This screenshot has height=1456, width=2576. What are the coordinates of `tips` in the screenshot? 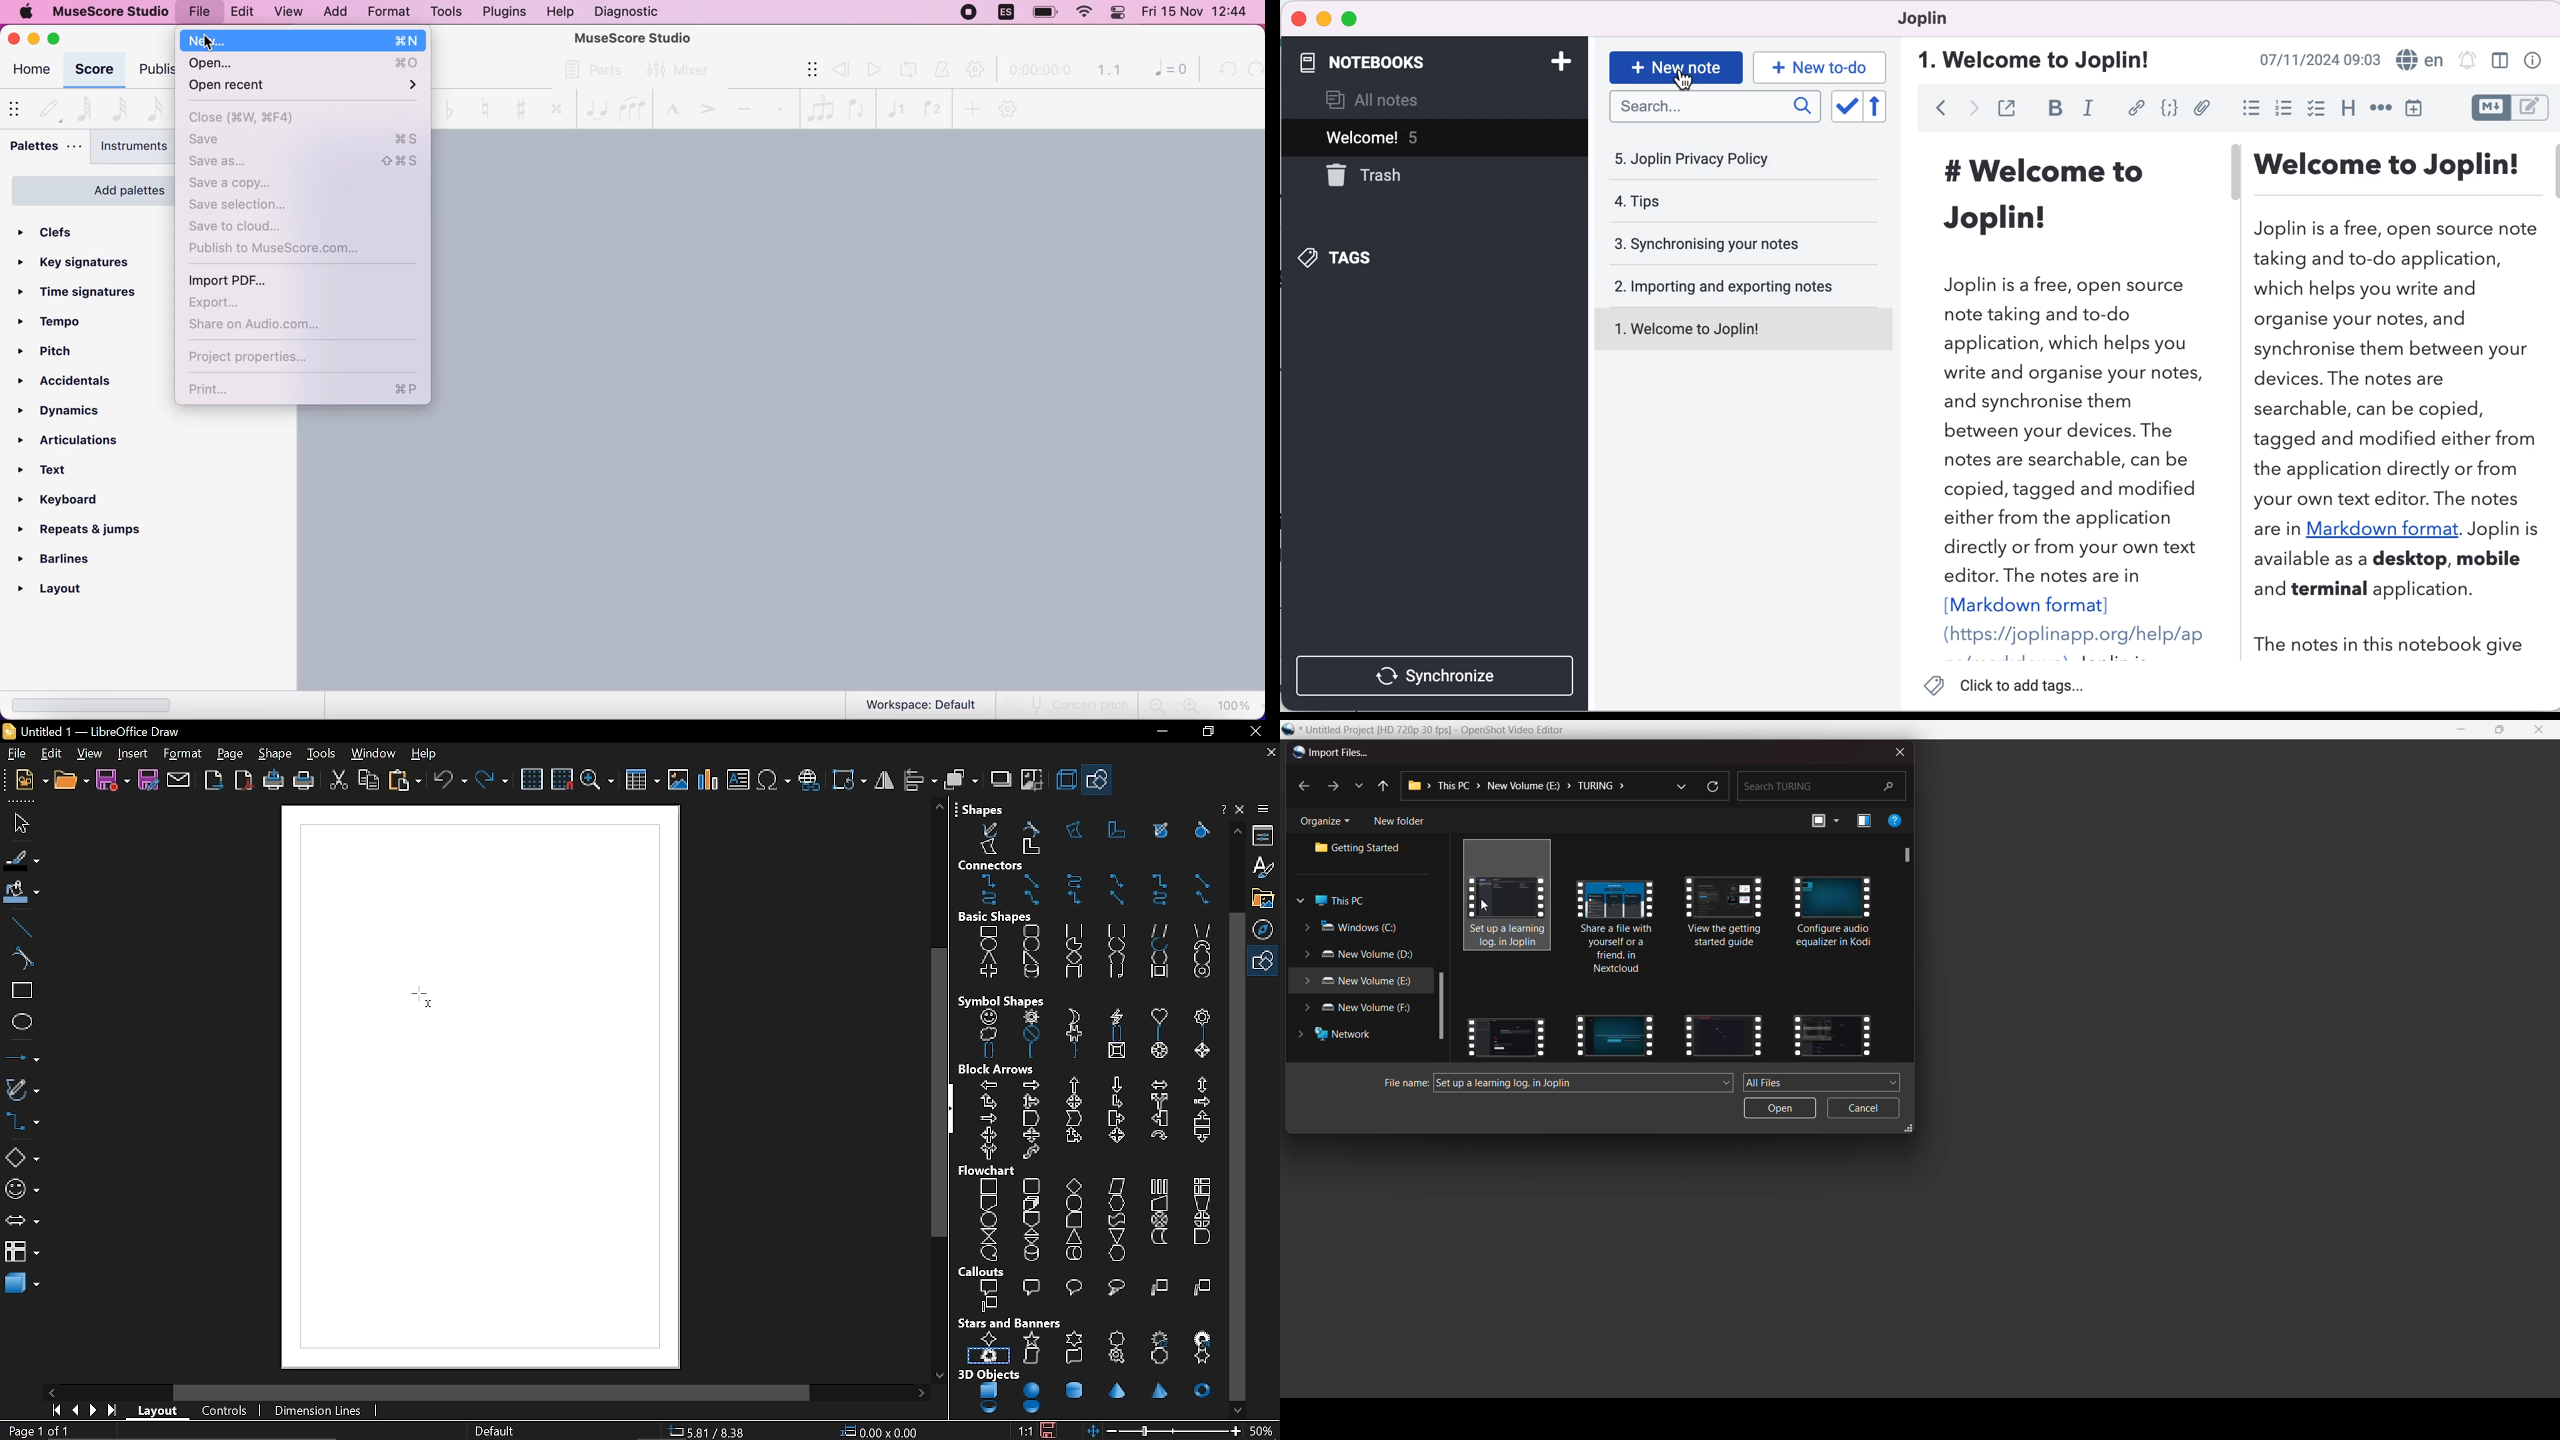 It's located at (1710, 203).